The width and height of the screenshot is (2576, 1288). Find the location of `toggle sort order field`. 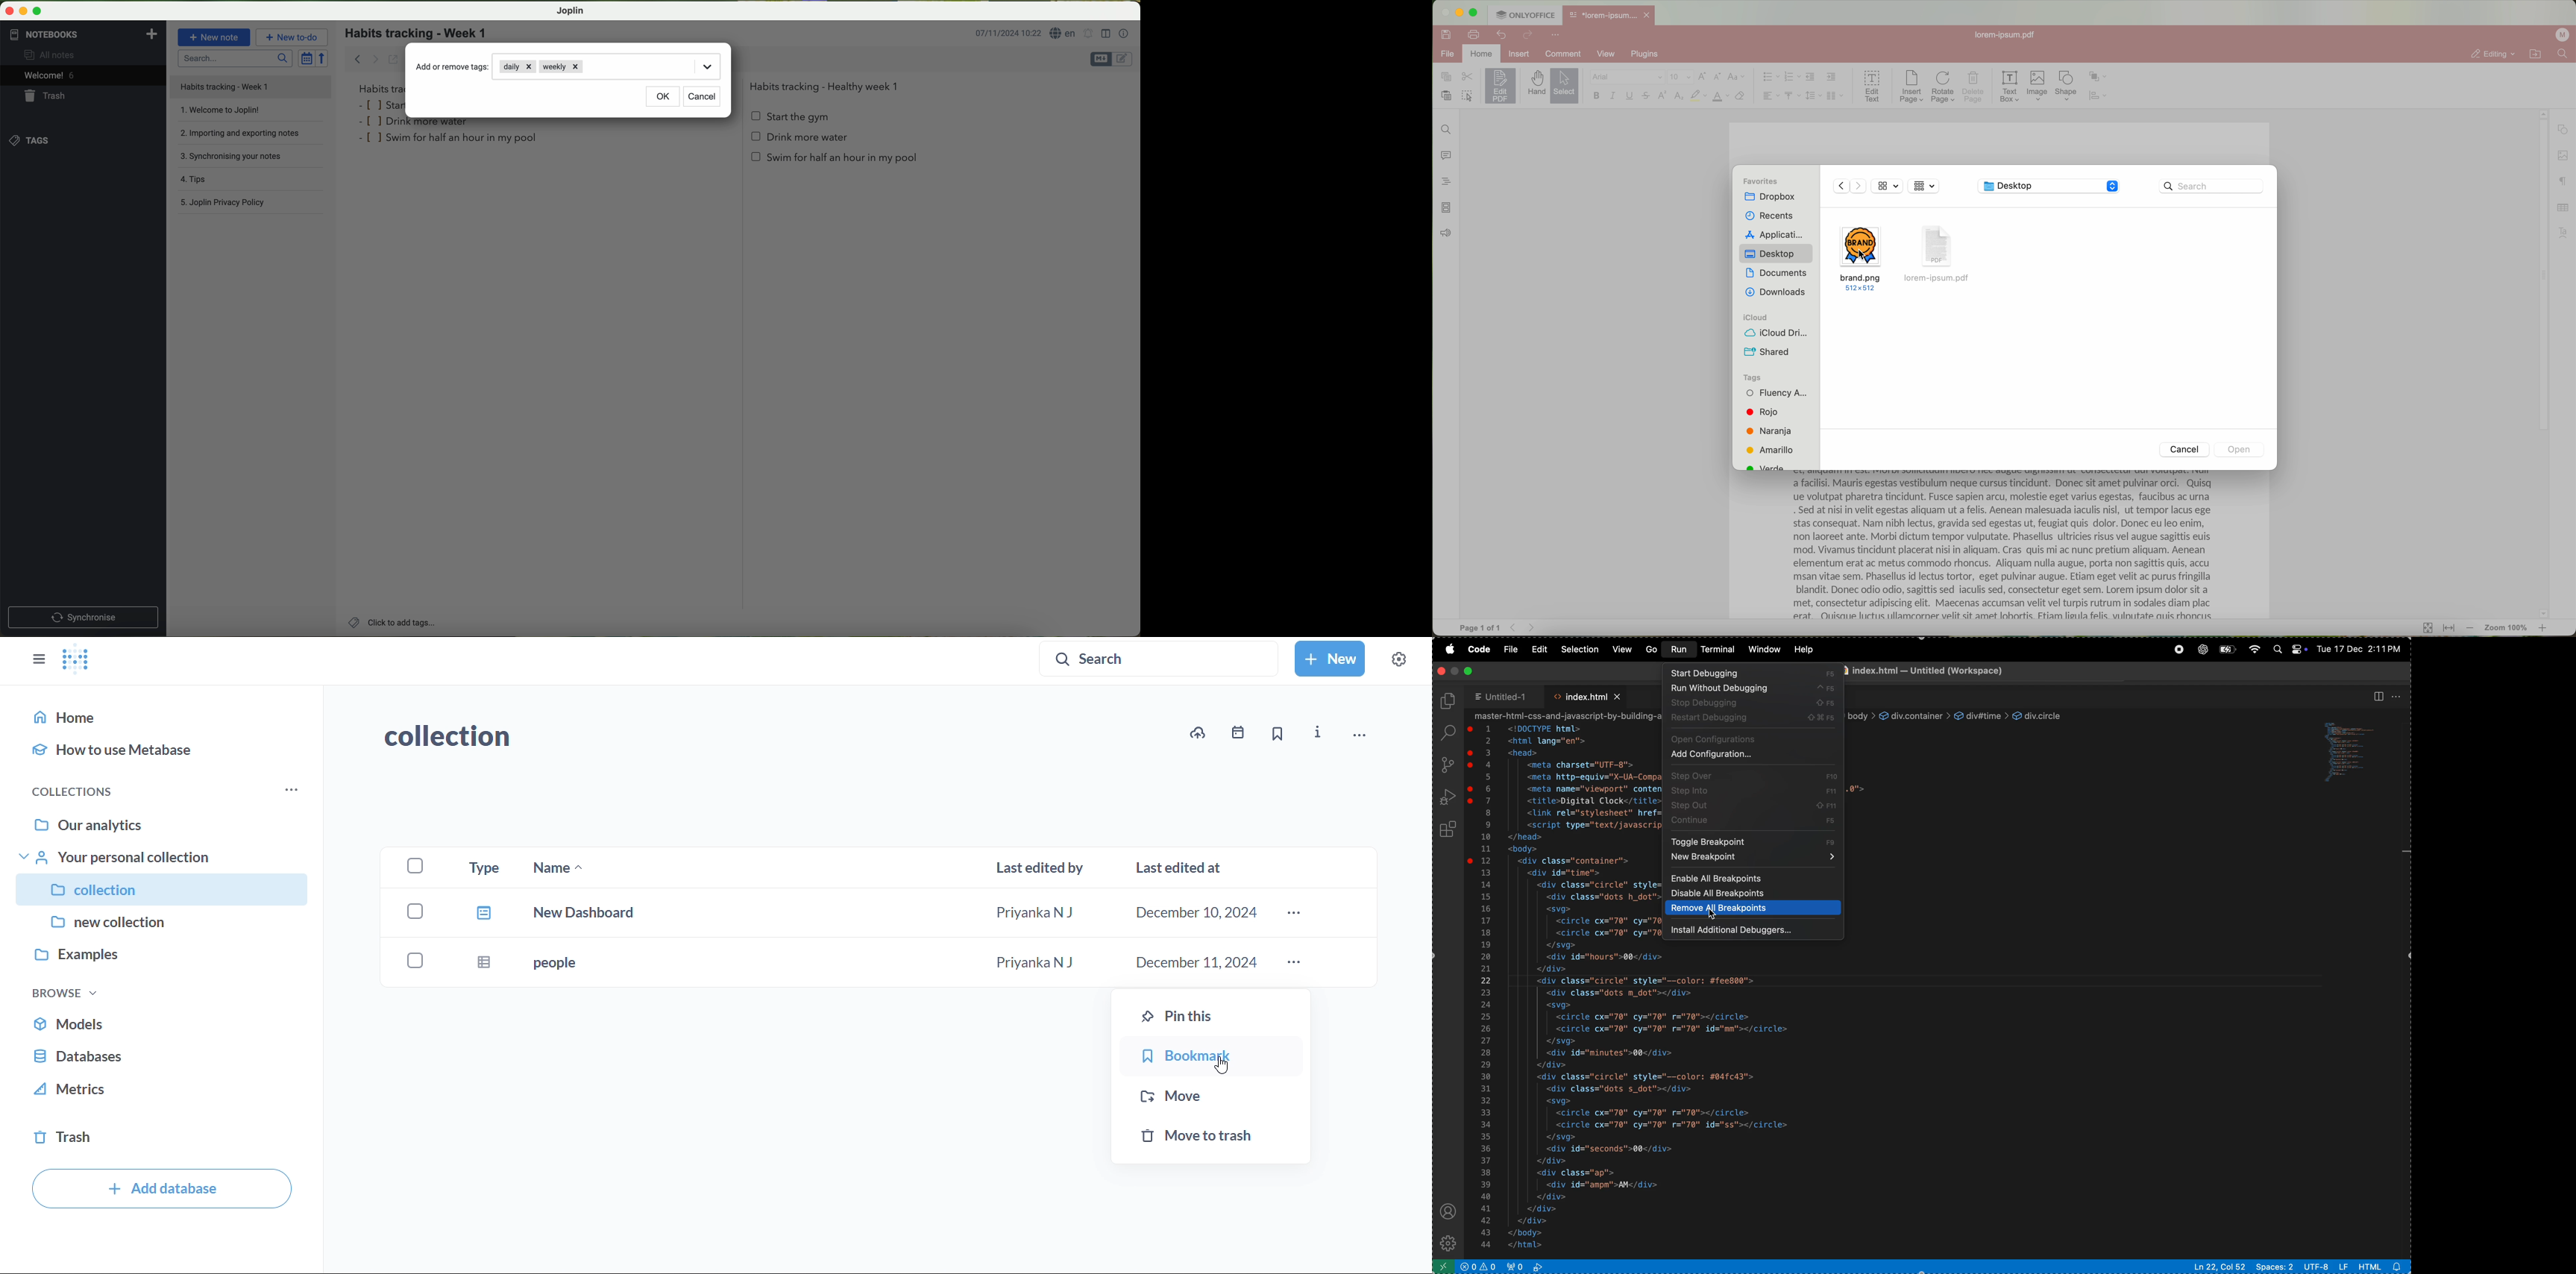

toggle sort order field is located at coordinates (306, 58).